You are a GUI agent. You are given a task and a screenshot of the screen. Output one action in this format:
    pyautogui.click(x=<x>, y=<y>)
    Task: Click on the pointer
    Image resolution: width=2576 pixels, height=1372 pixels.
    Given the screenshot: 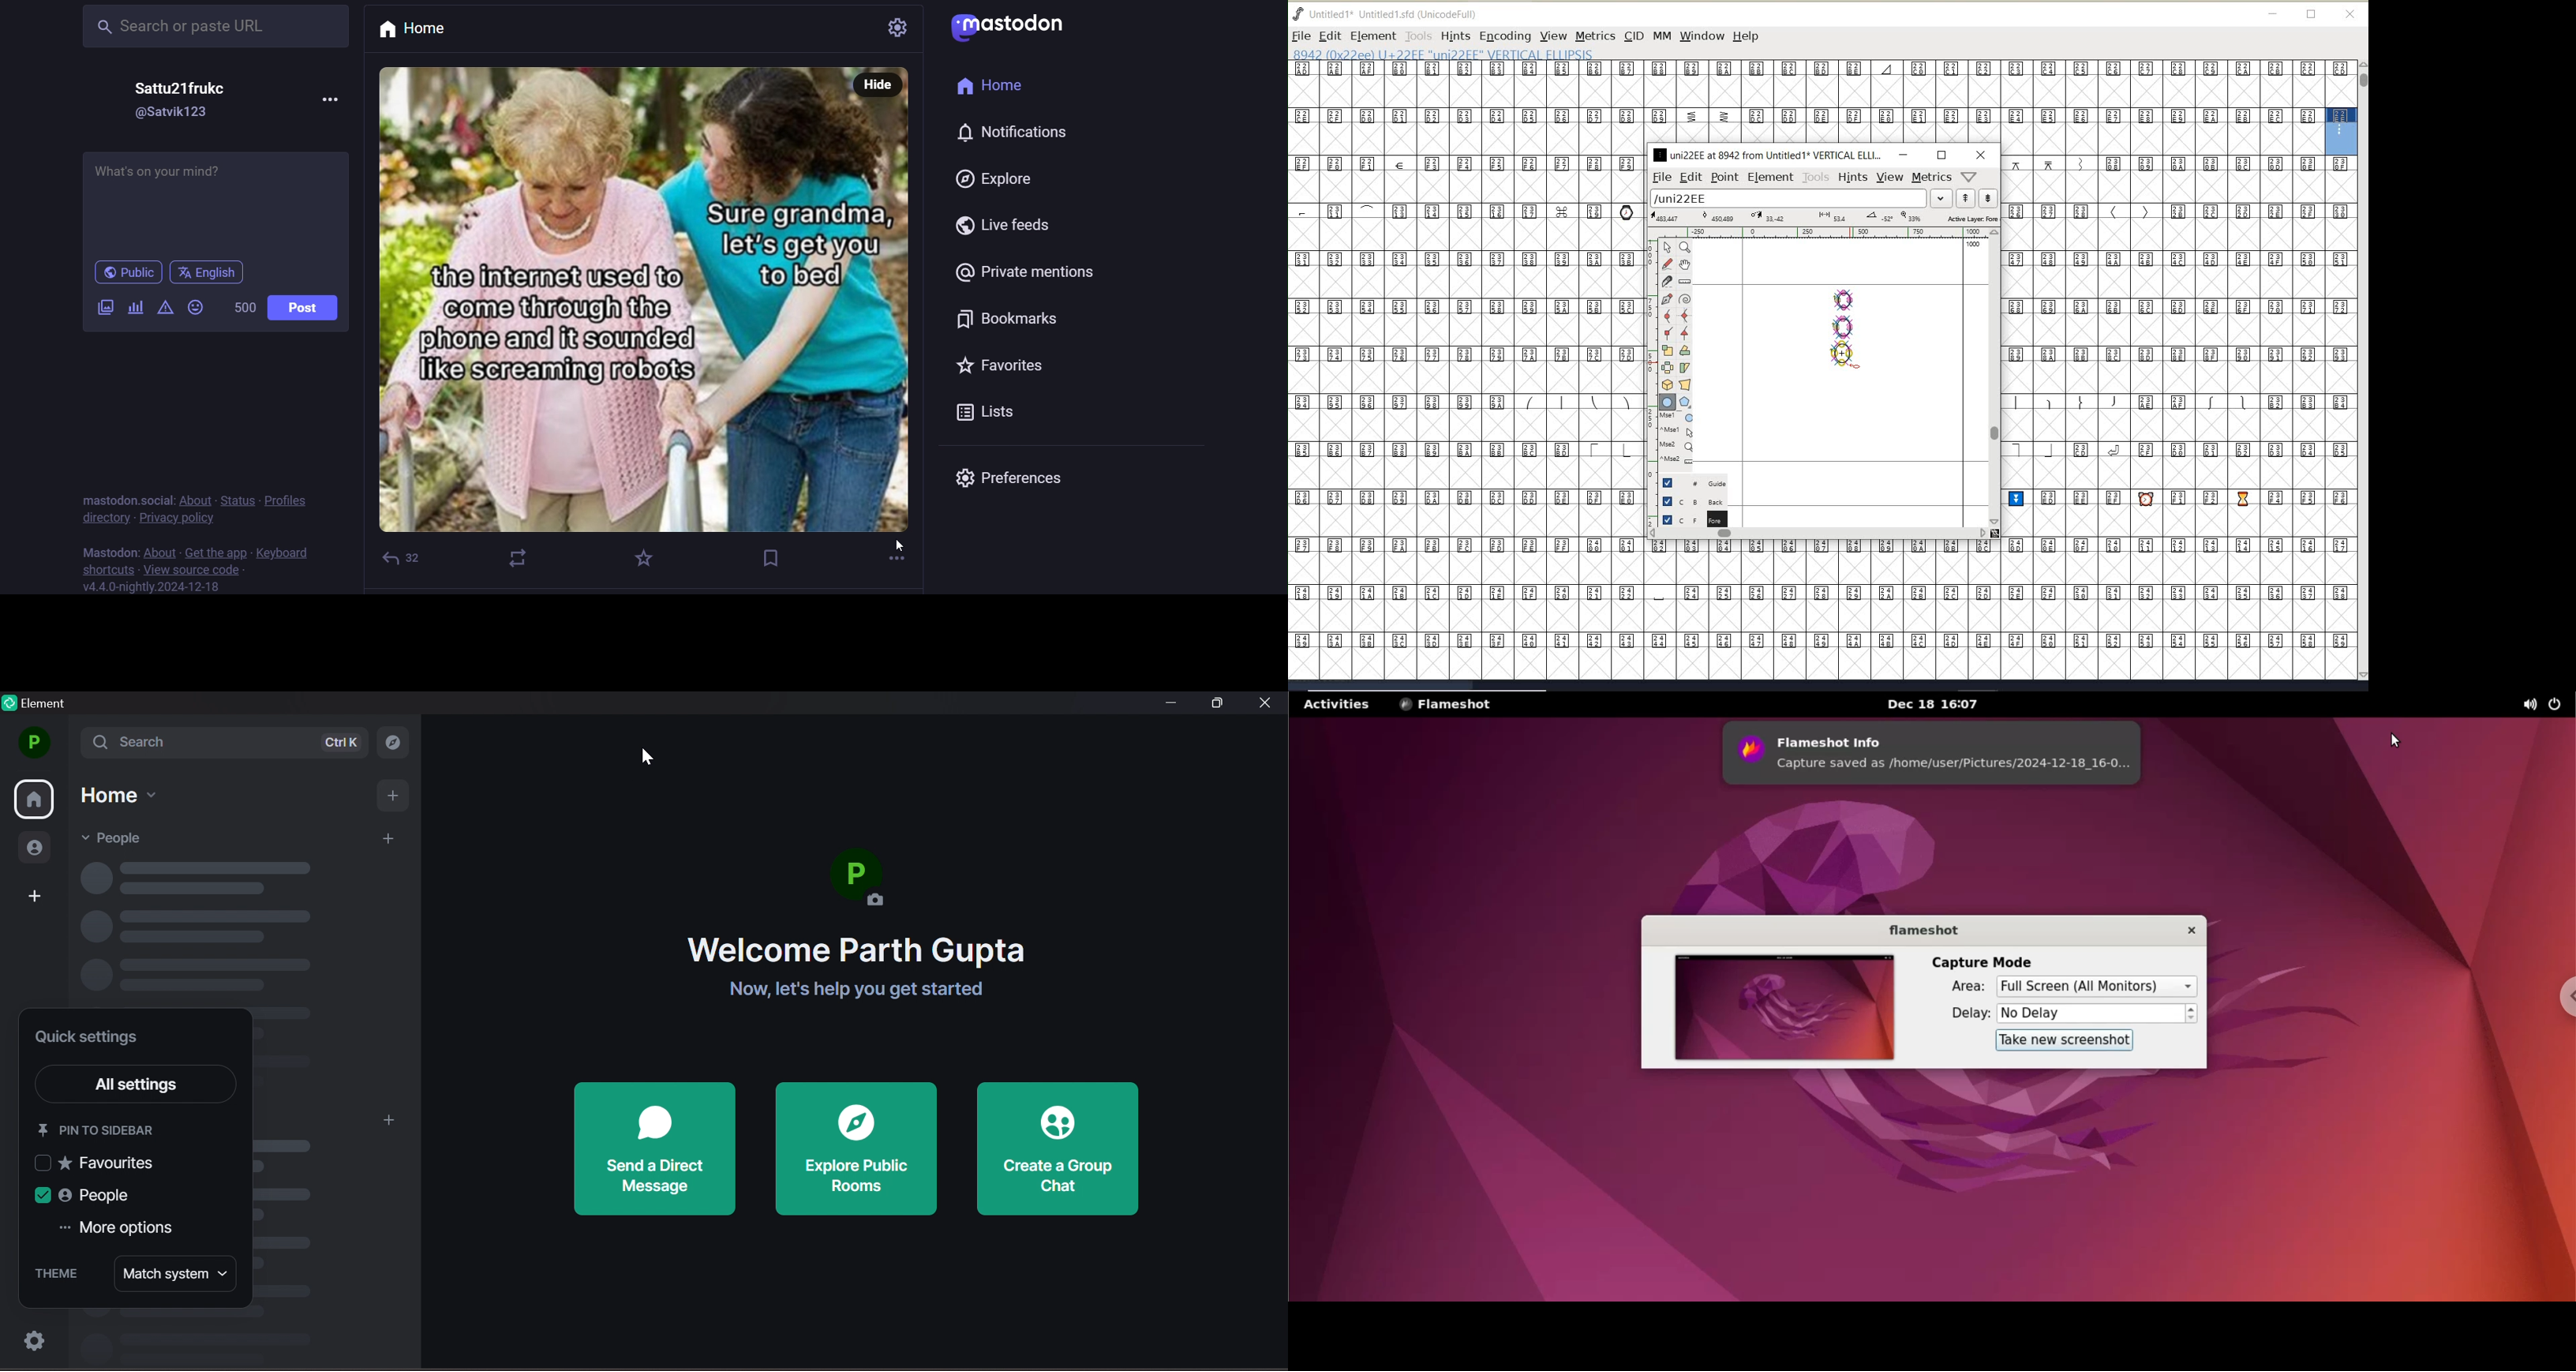 What is the action you would take?
    pyautogui.click(x=1668, y=248)
    